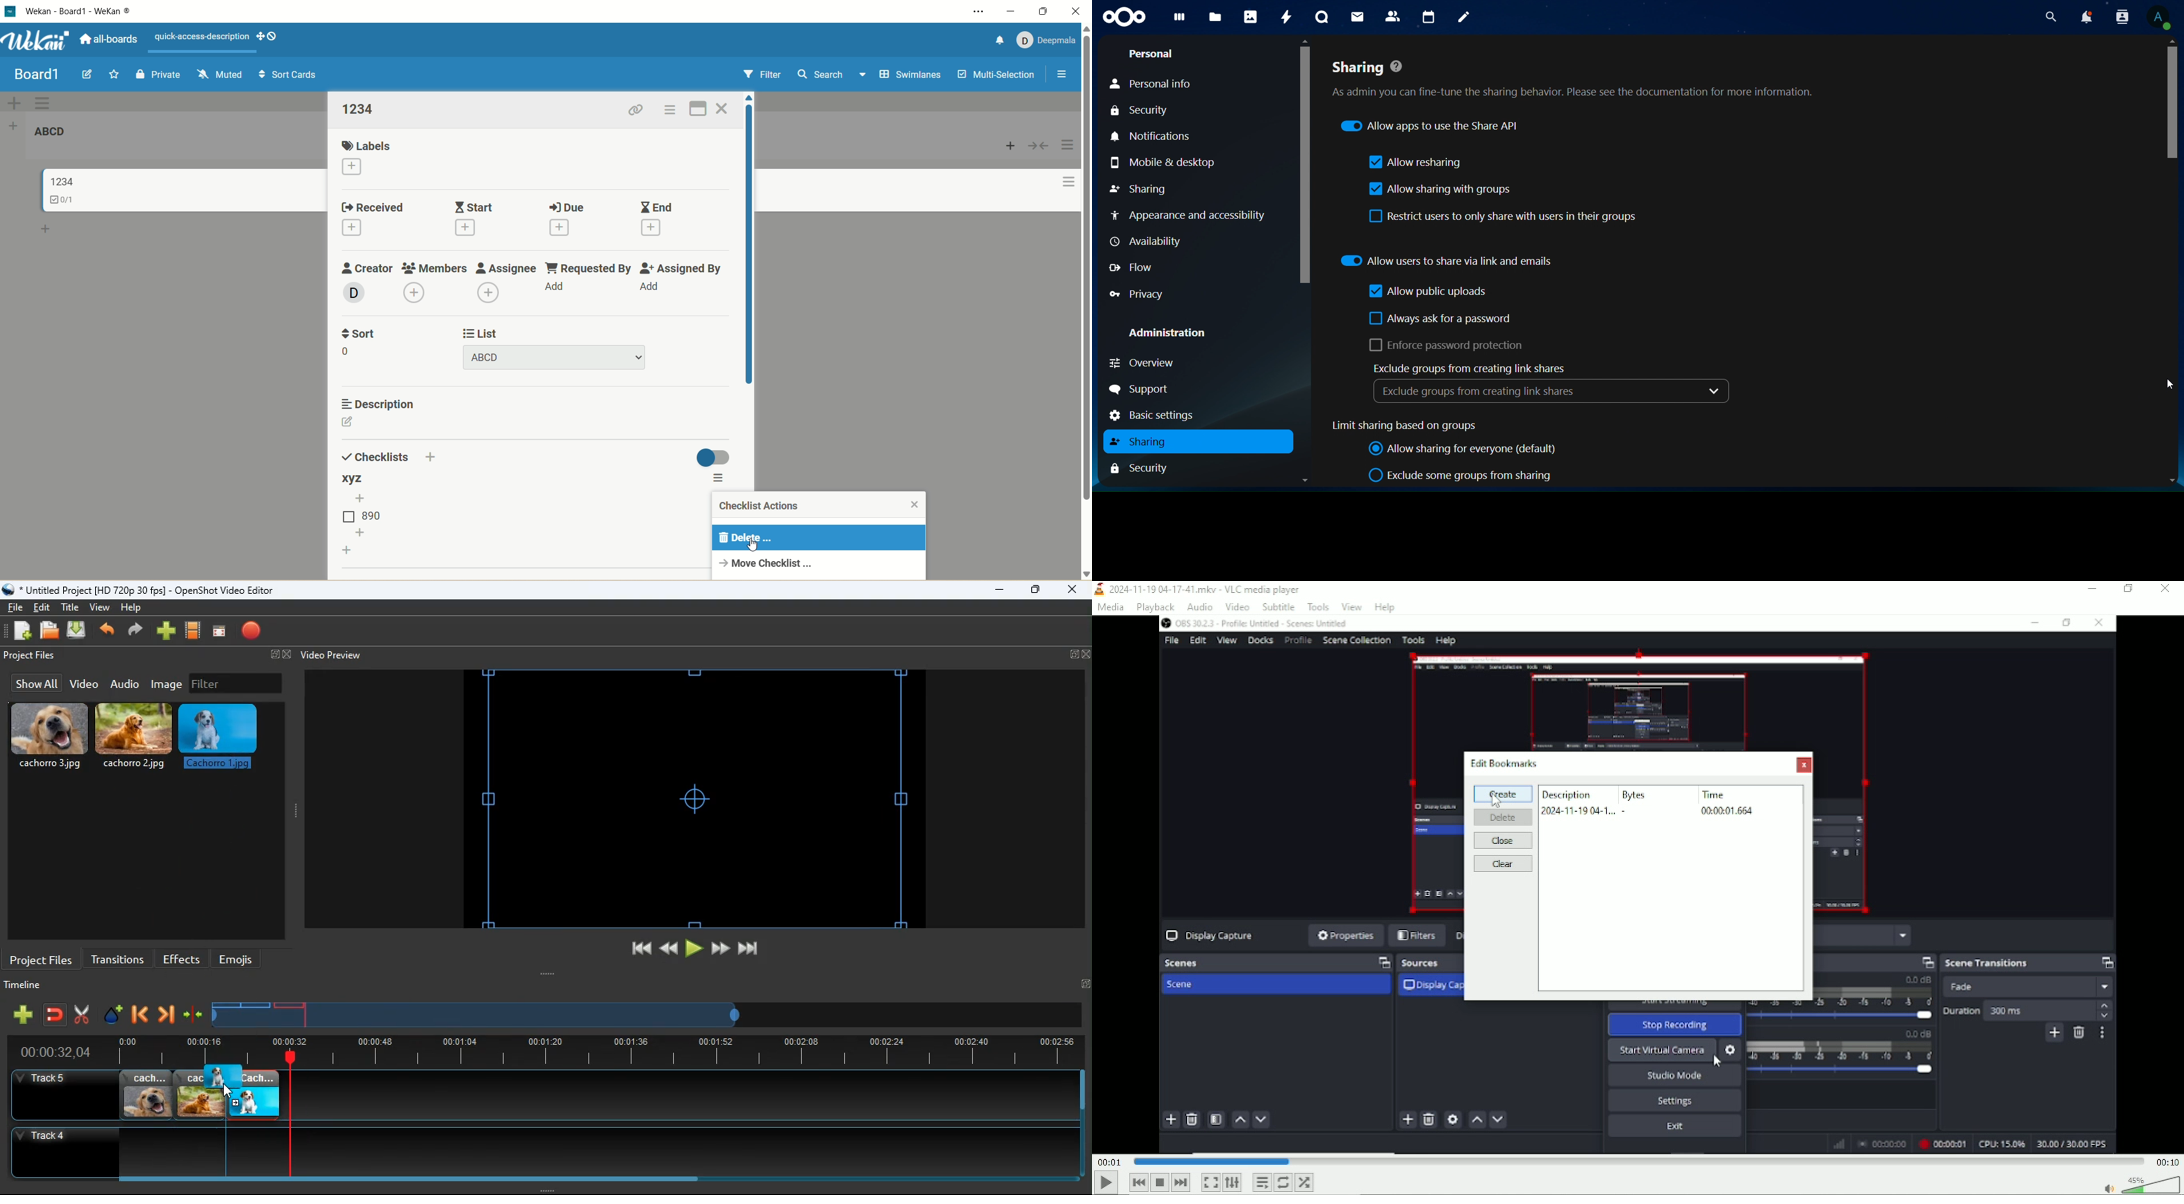 The image size is (2184, 1204). Describe the element at coordinates (1211, 1182) in the screenshot. I see `Toggle video in fullscreen` at that location.